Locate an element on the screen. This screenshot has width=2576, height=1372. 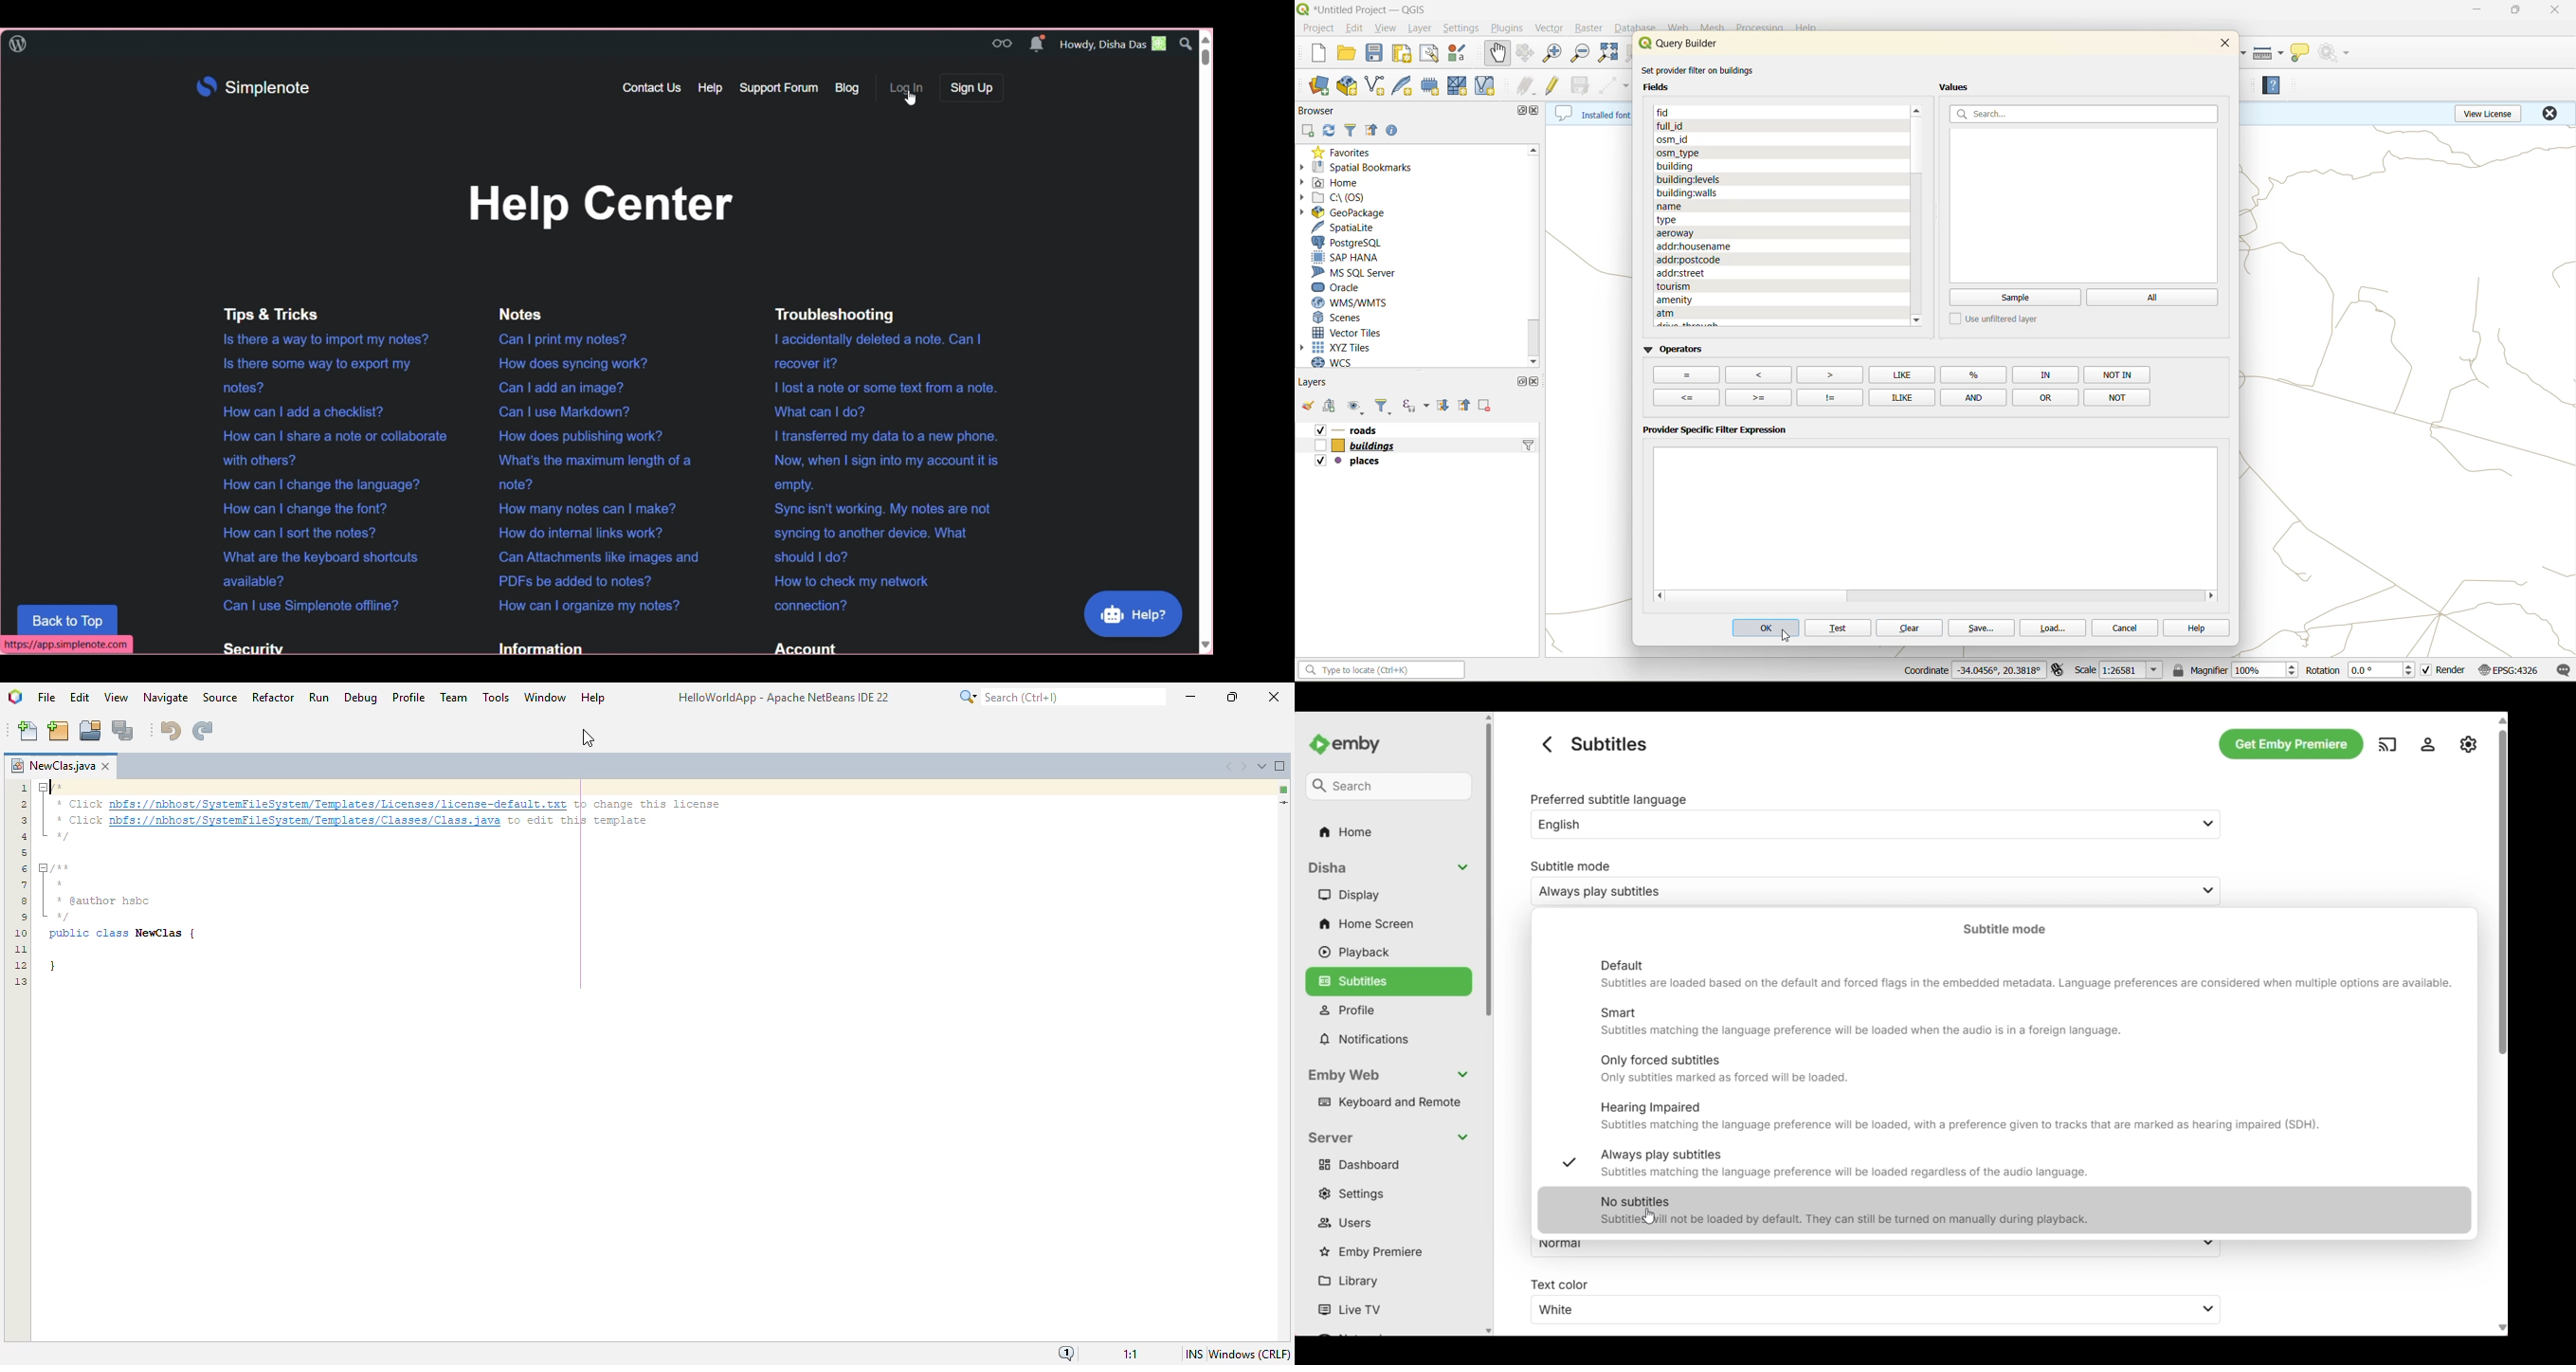
Can | add an image? is located at coordinates (562, 388).